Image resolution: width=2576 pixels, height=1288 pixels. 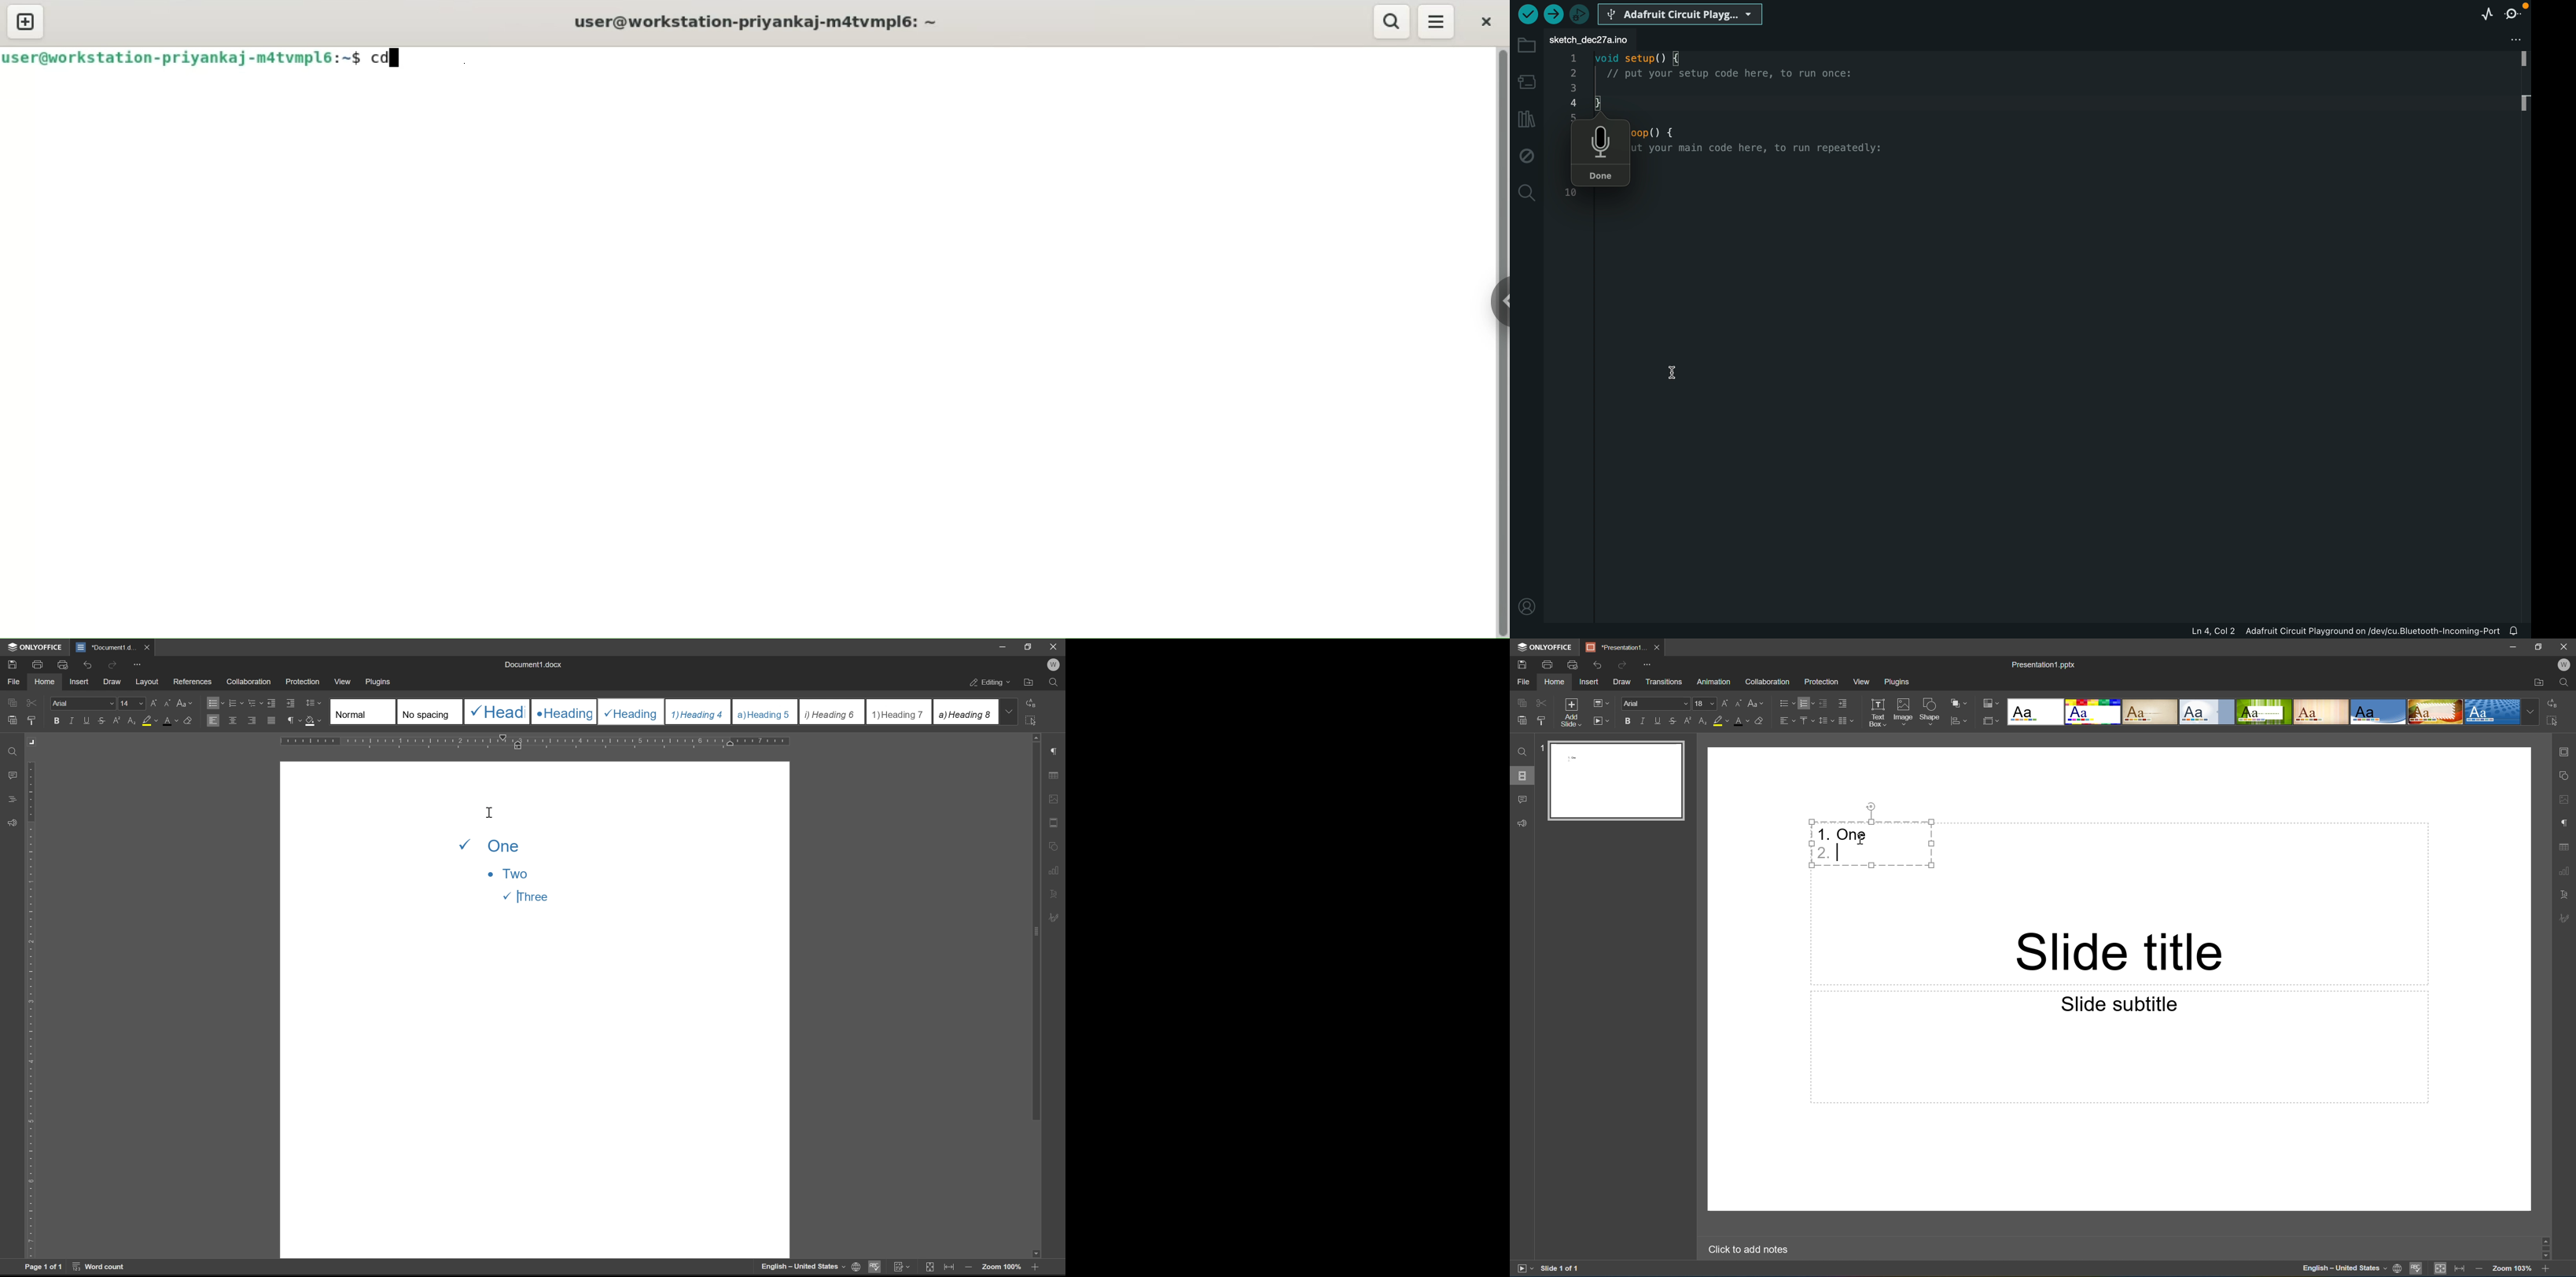 What do you see at coordinates (1524, 825) in the screenshot?
I see `Feedback and Support` at bounding box center [1524, 825].